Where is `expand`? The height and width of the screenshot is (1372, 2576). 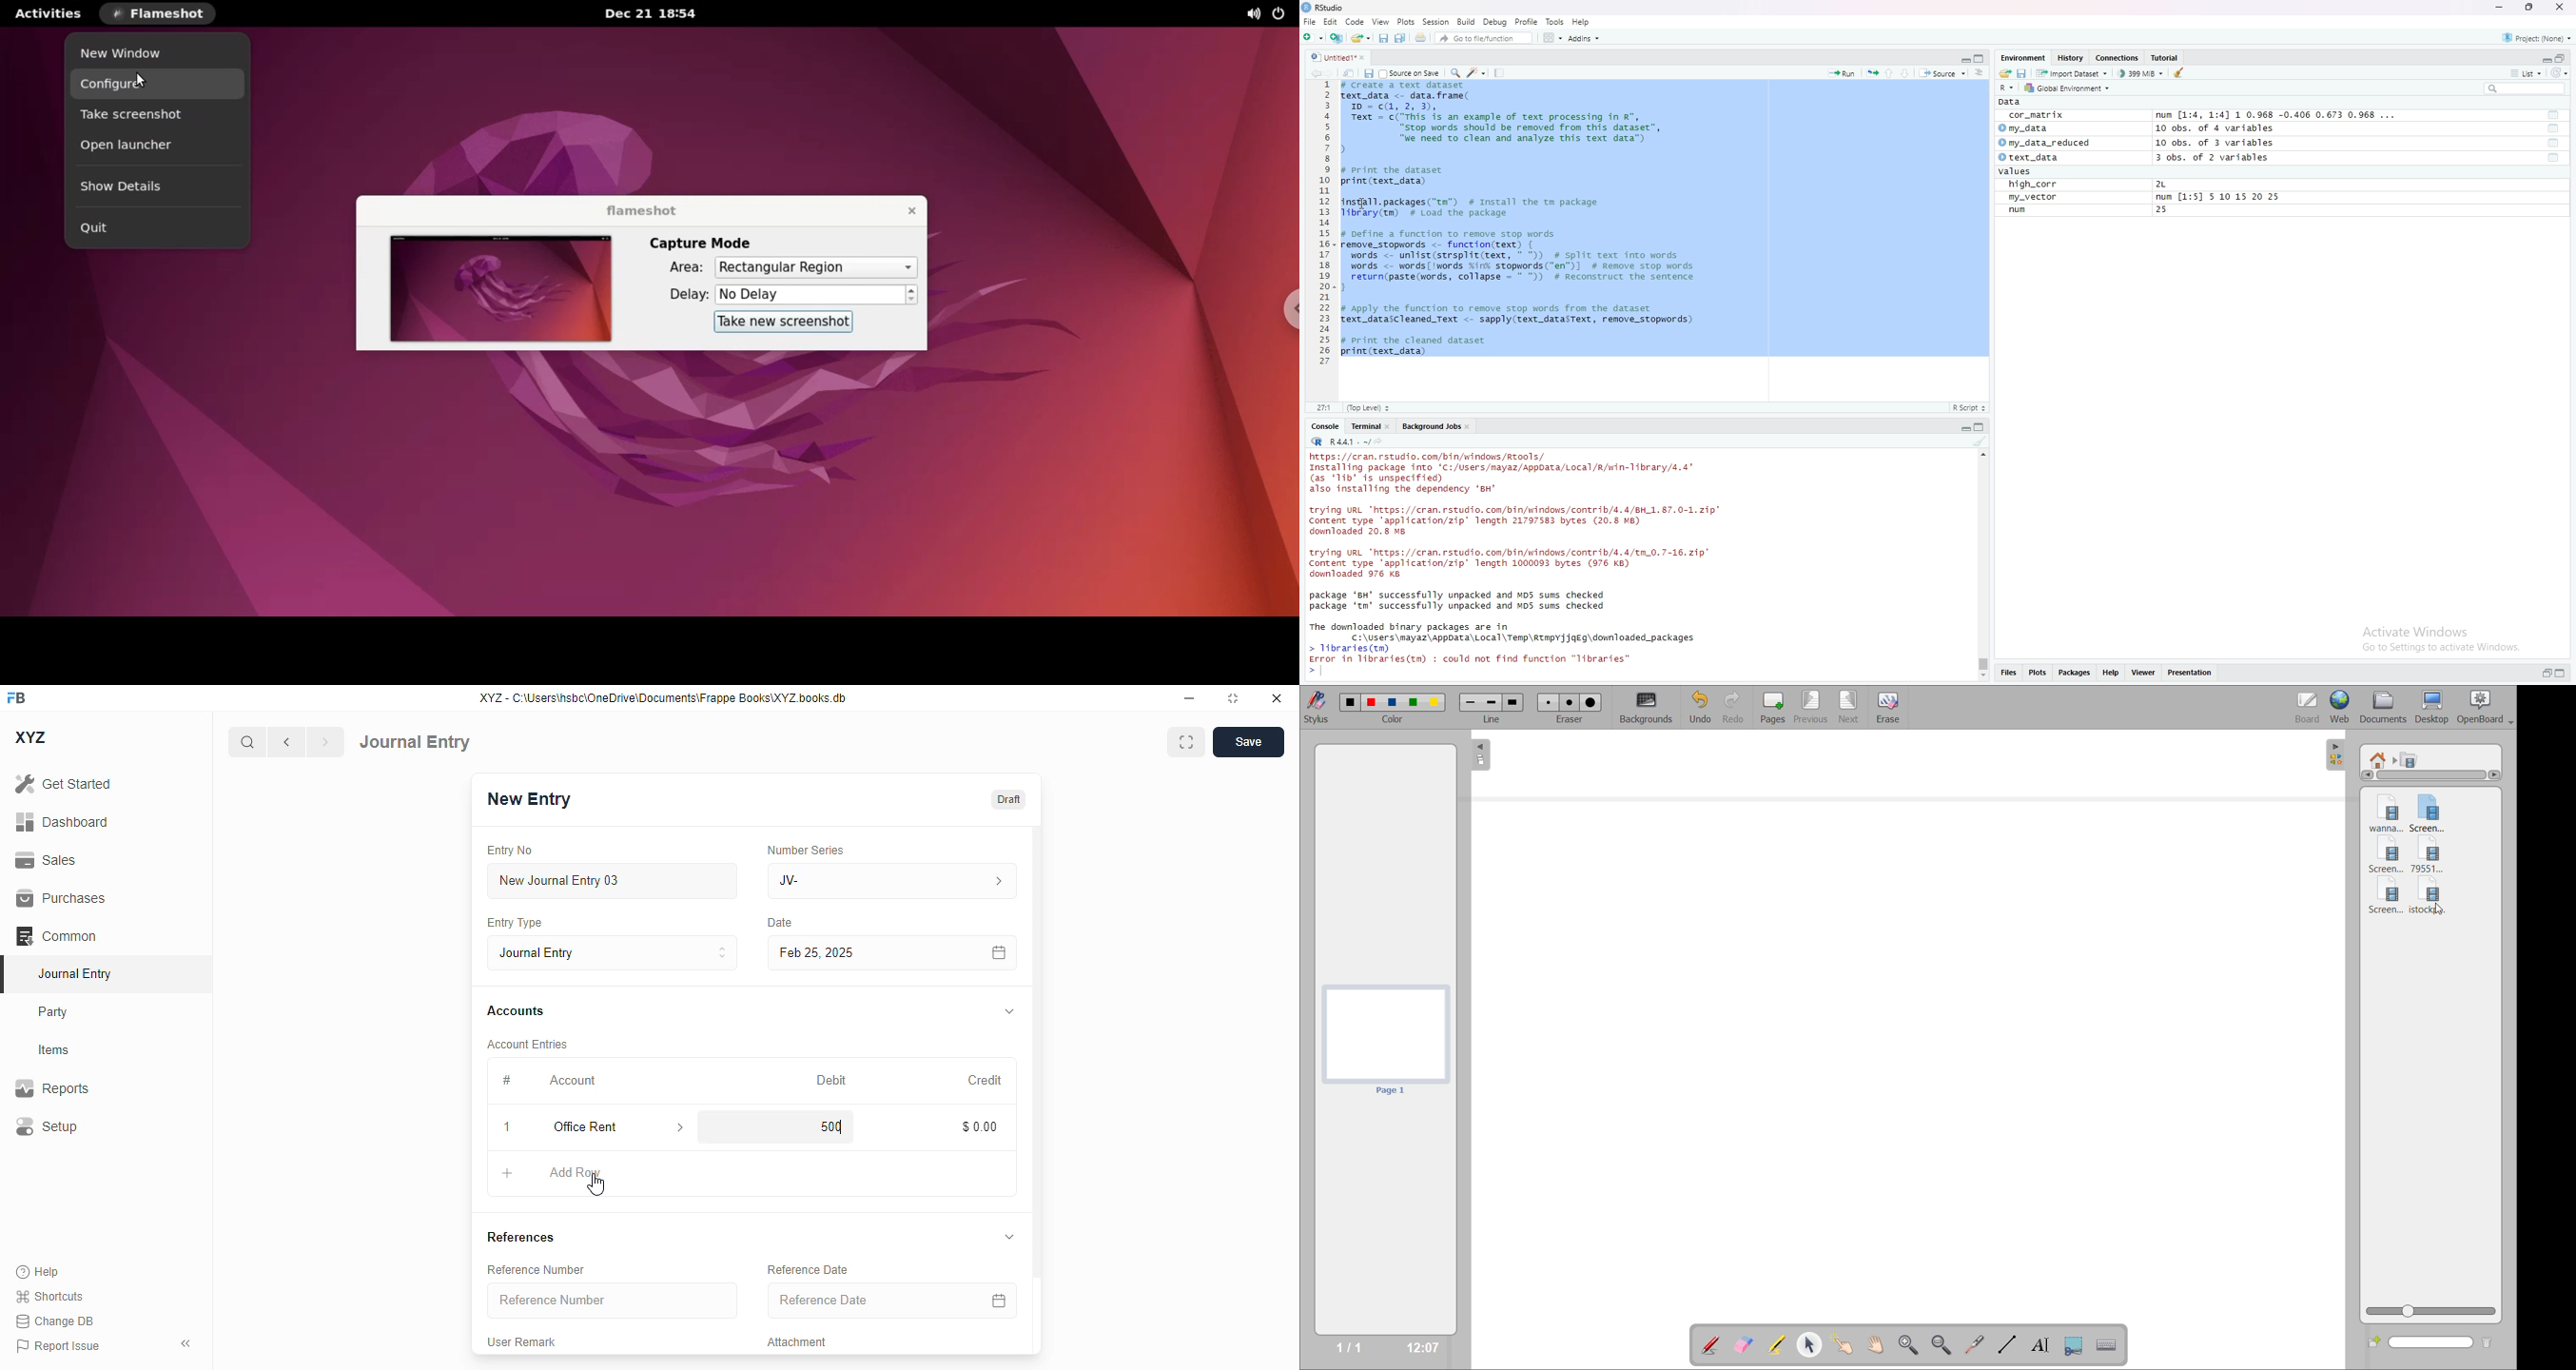 expand is located at coordinates (1965, 60).